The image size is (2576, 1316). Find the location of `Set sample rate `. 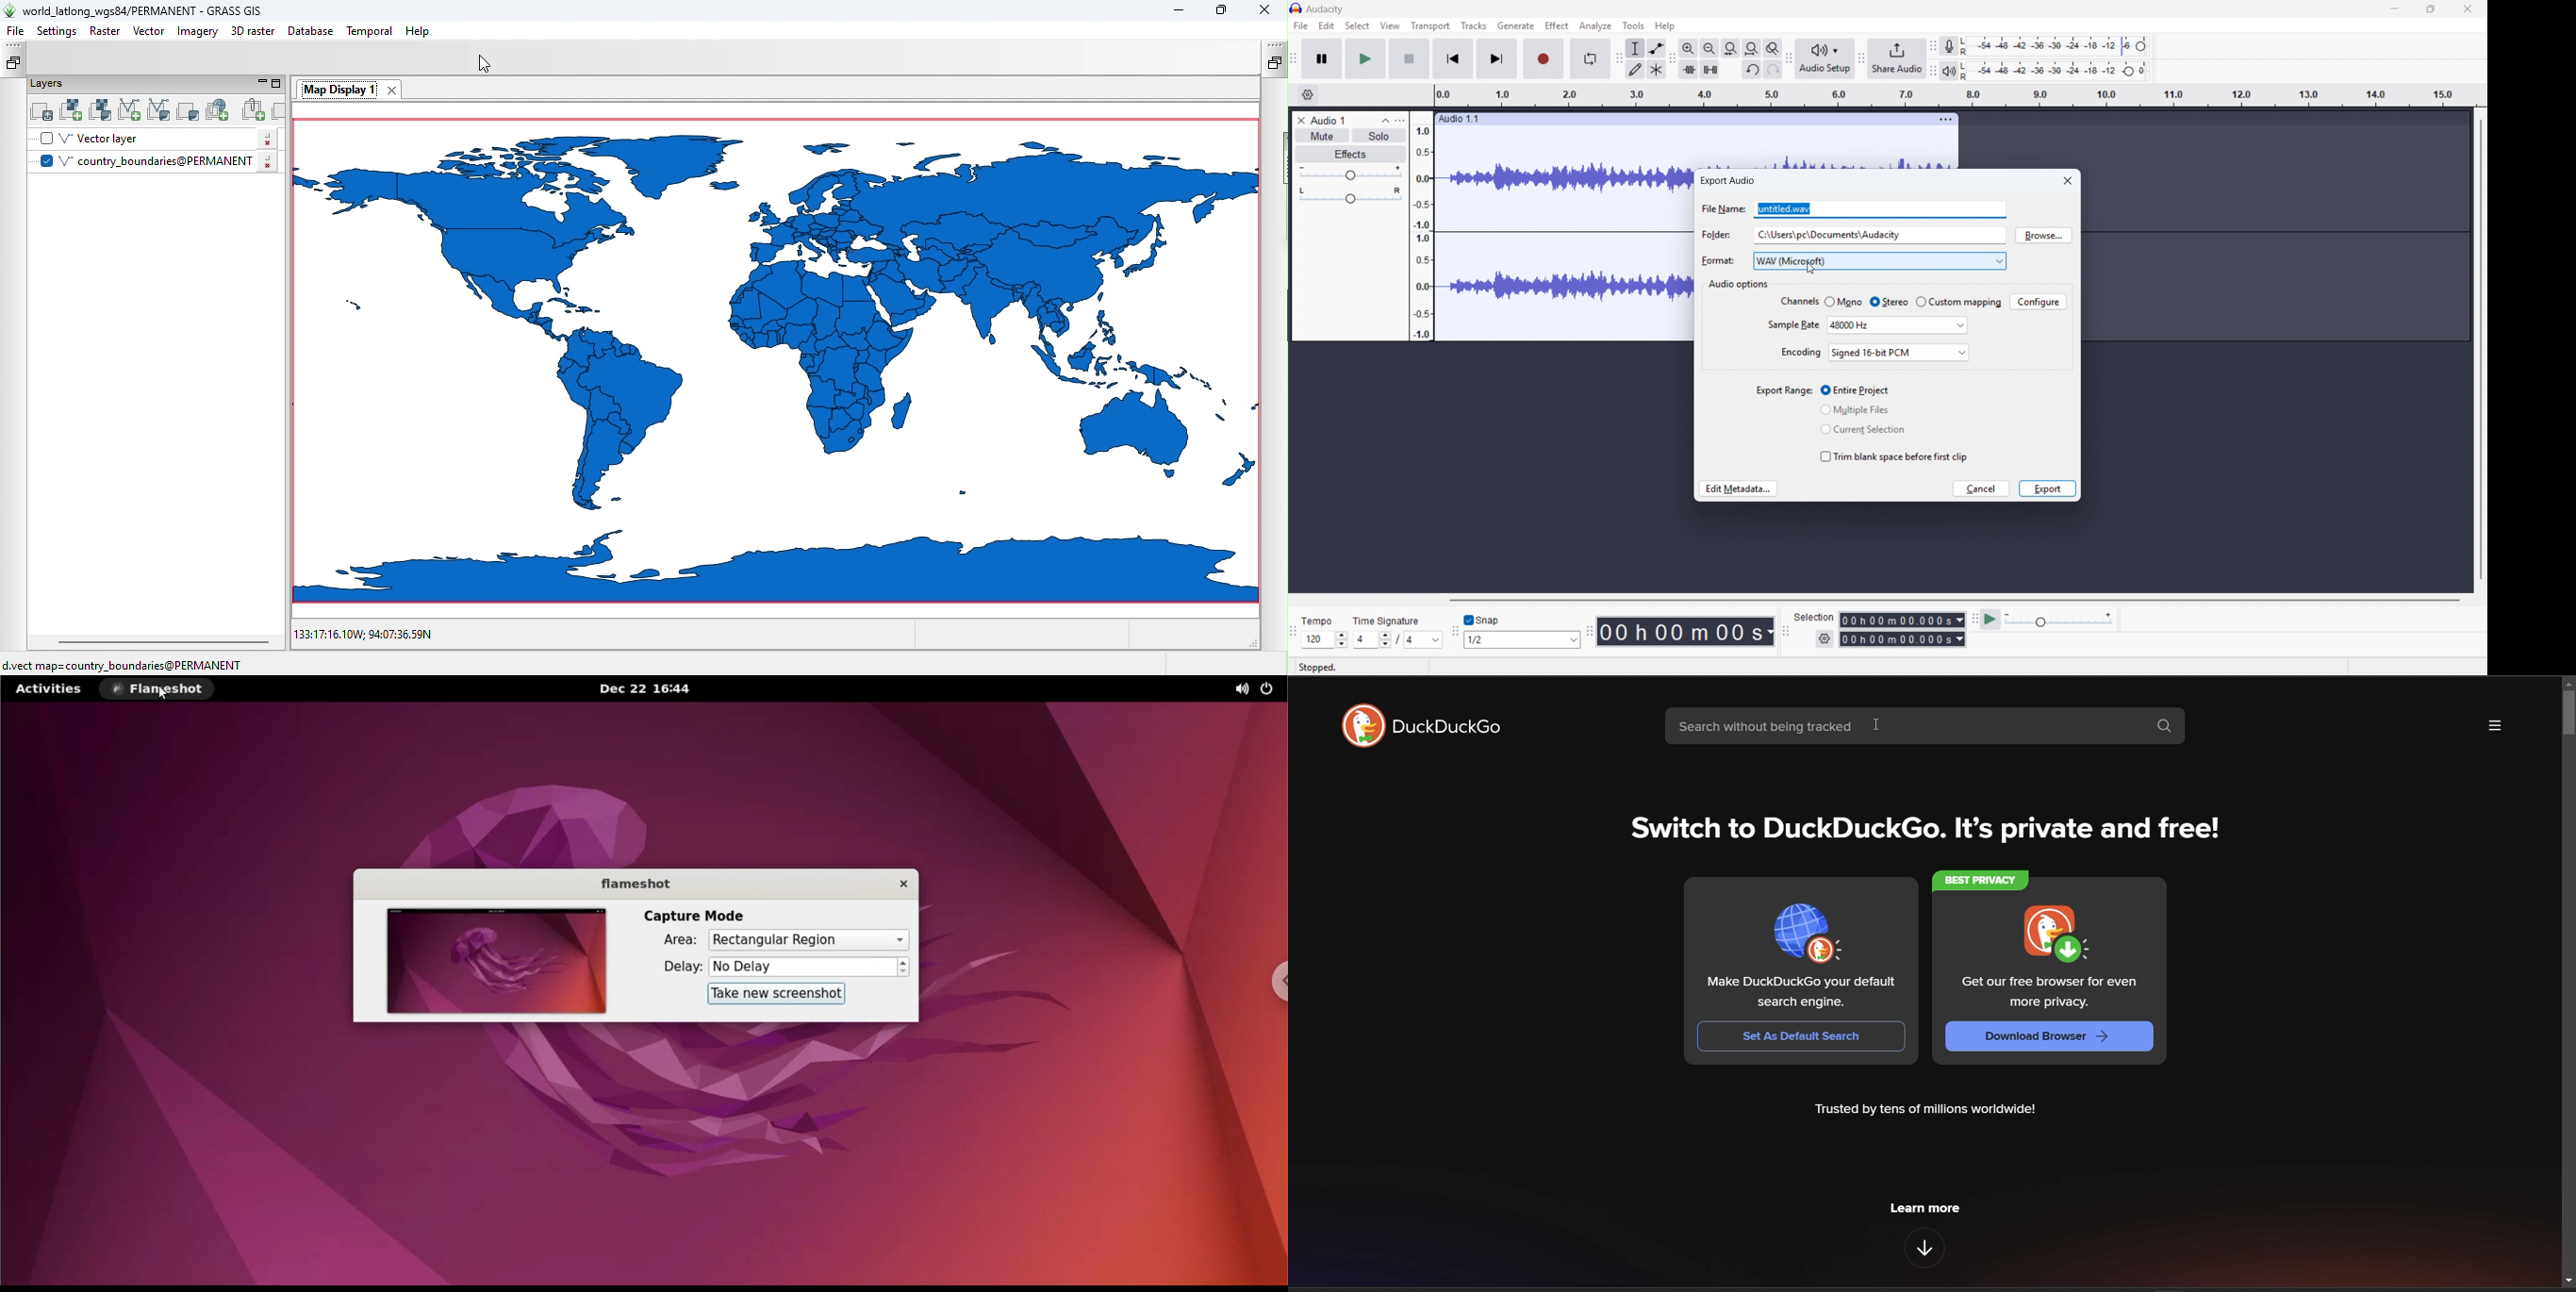

Set sample rate  is located at coordinates (1898, 325).